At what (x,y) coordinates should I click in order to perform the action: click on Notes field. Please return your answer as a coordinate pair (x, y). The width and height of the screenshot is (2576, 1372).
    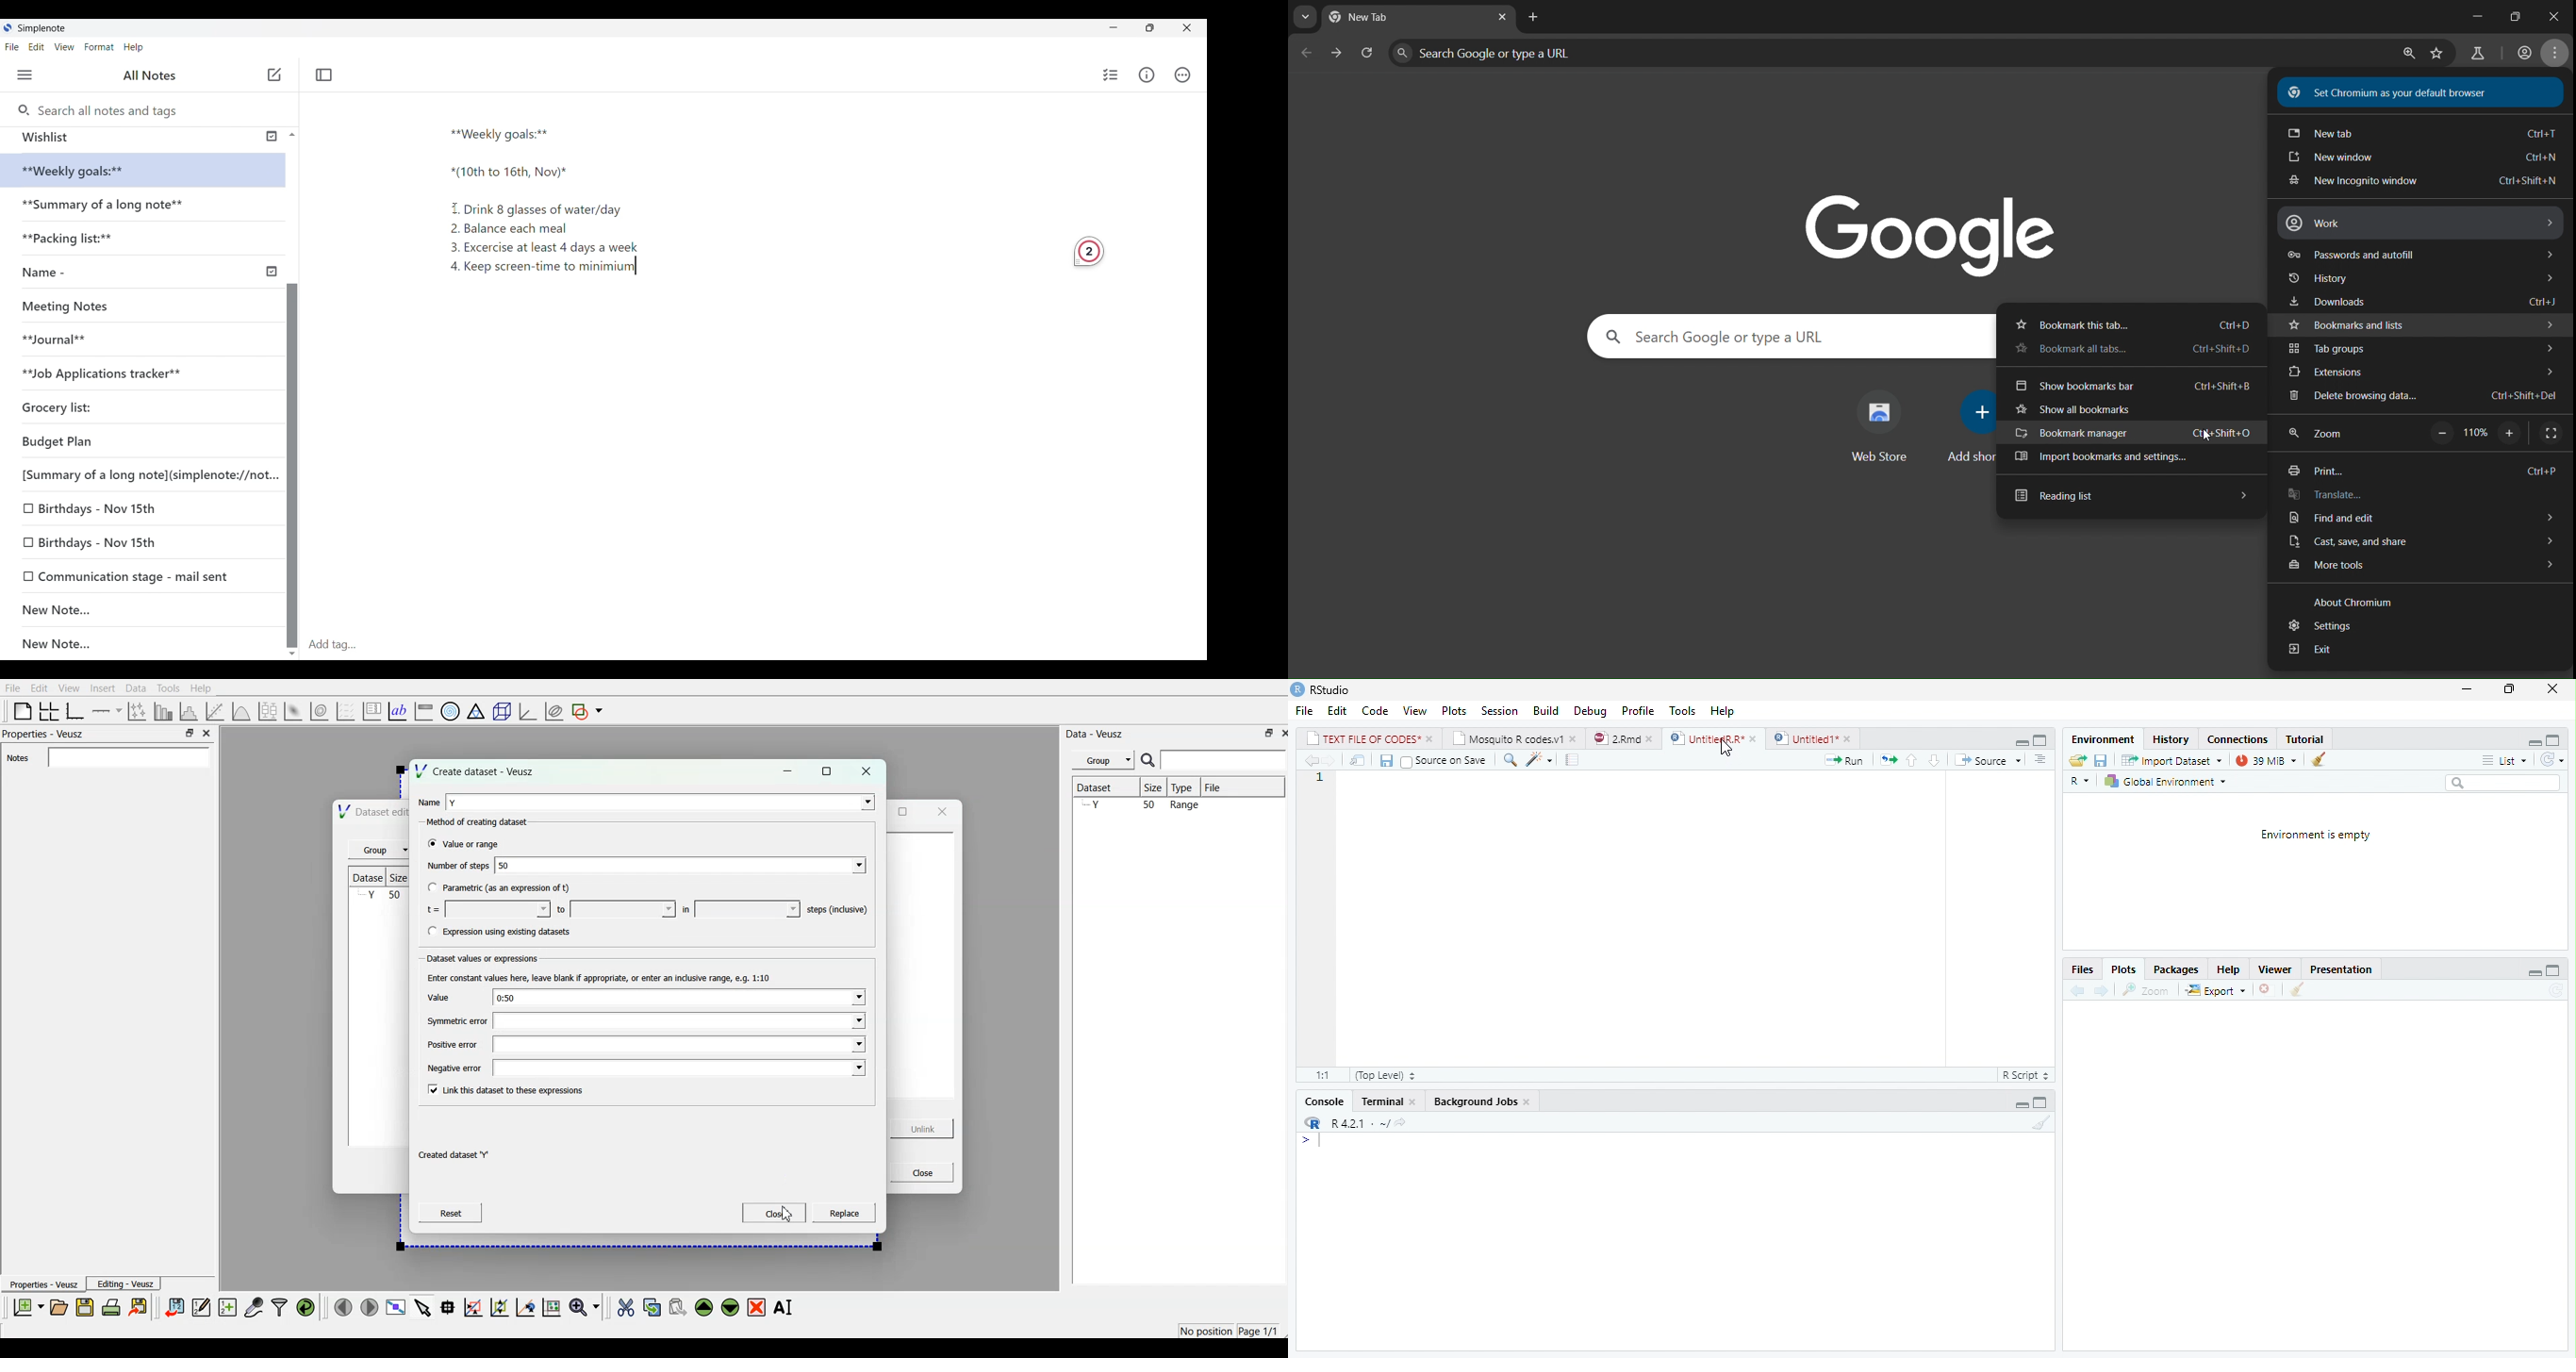
    Looking at the image, I should click on (127, 756).